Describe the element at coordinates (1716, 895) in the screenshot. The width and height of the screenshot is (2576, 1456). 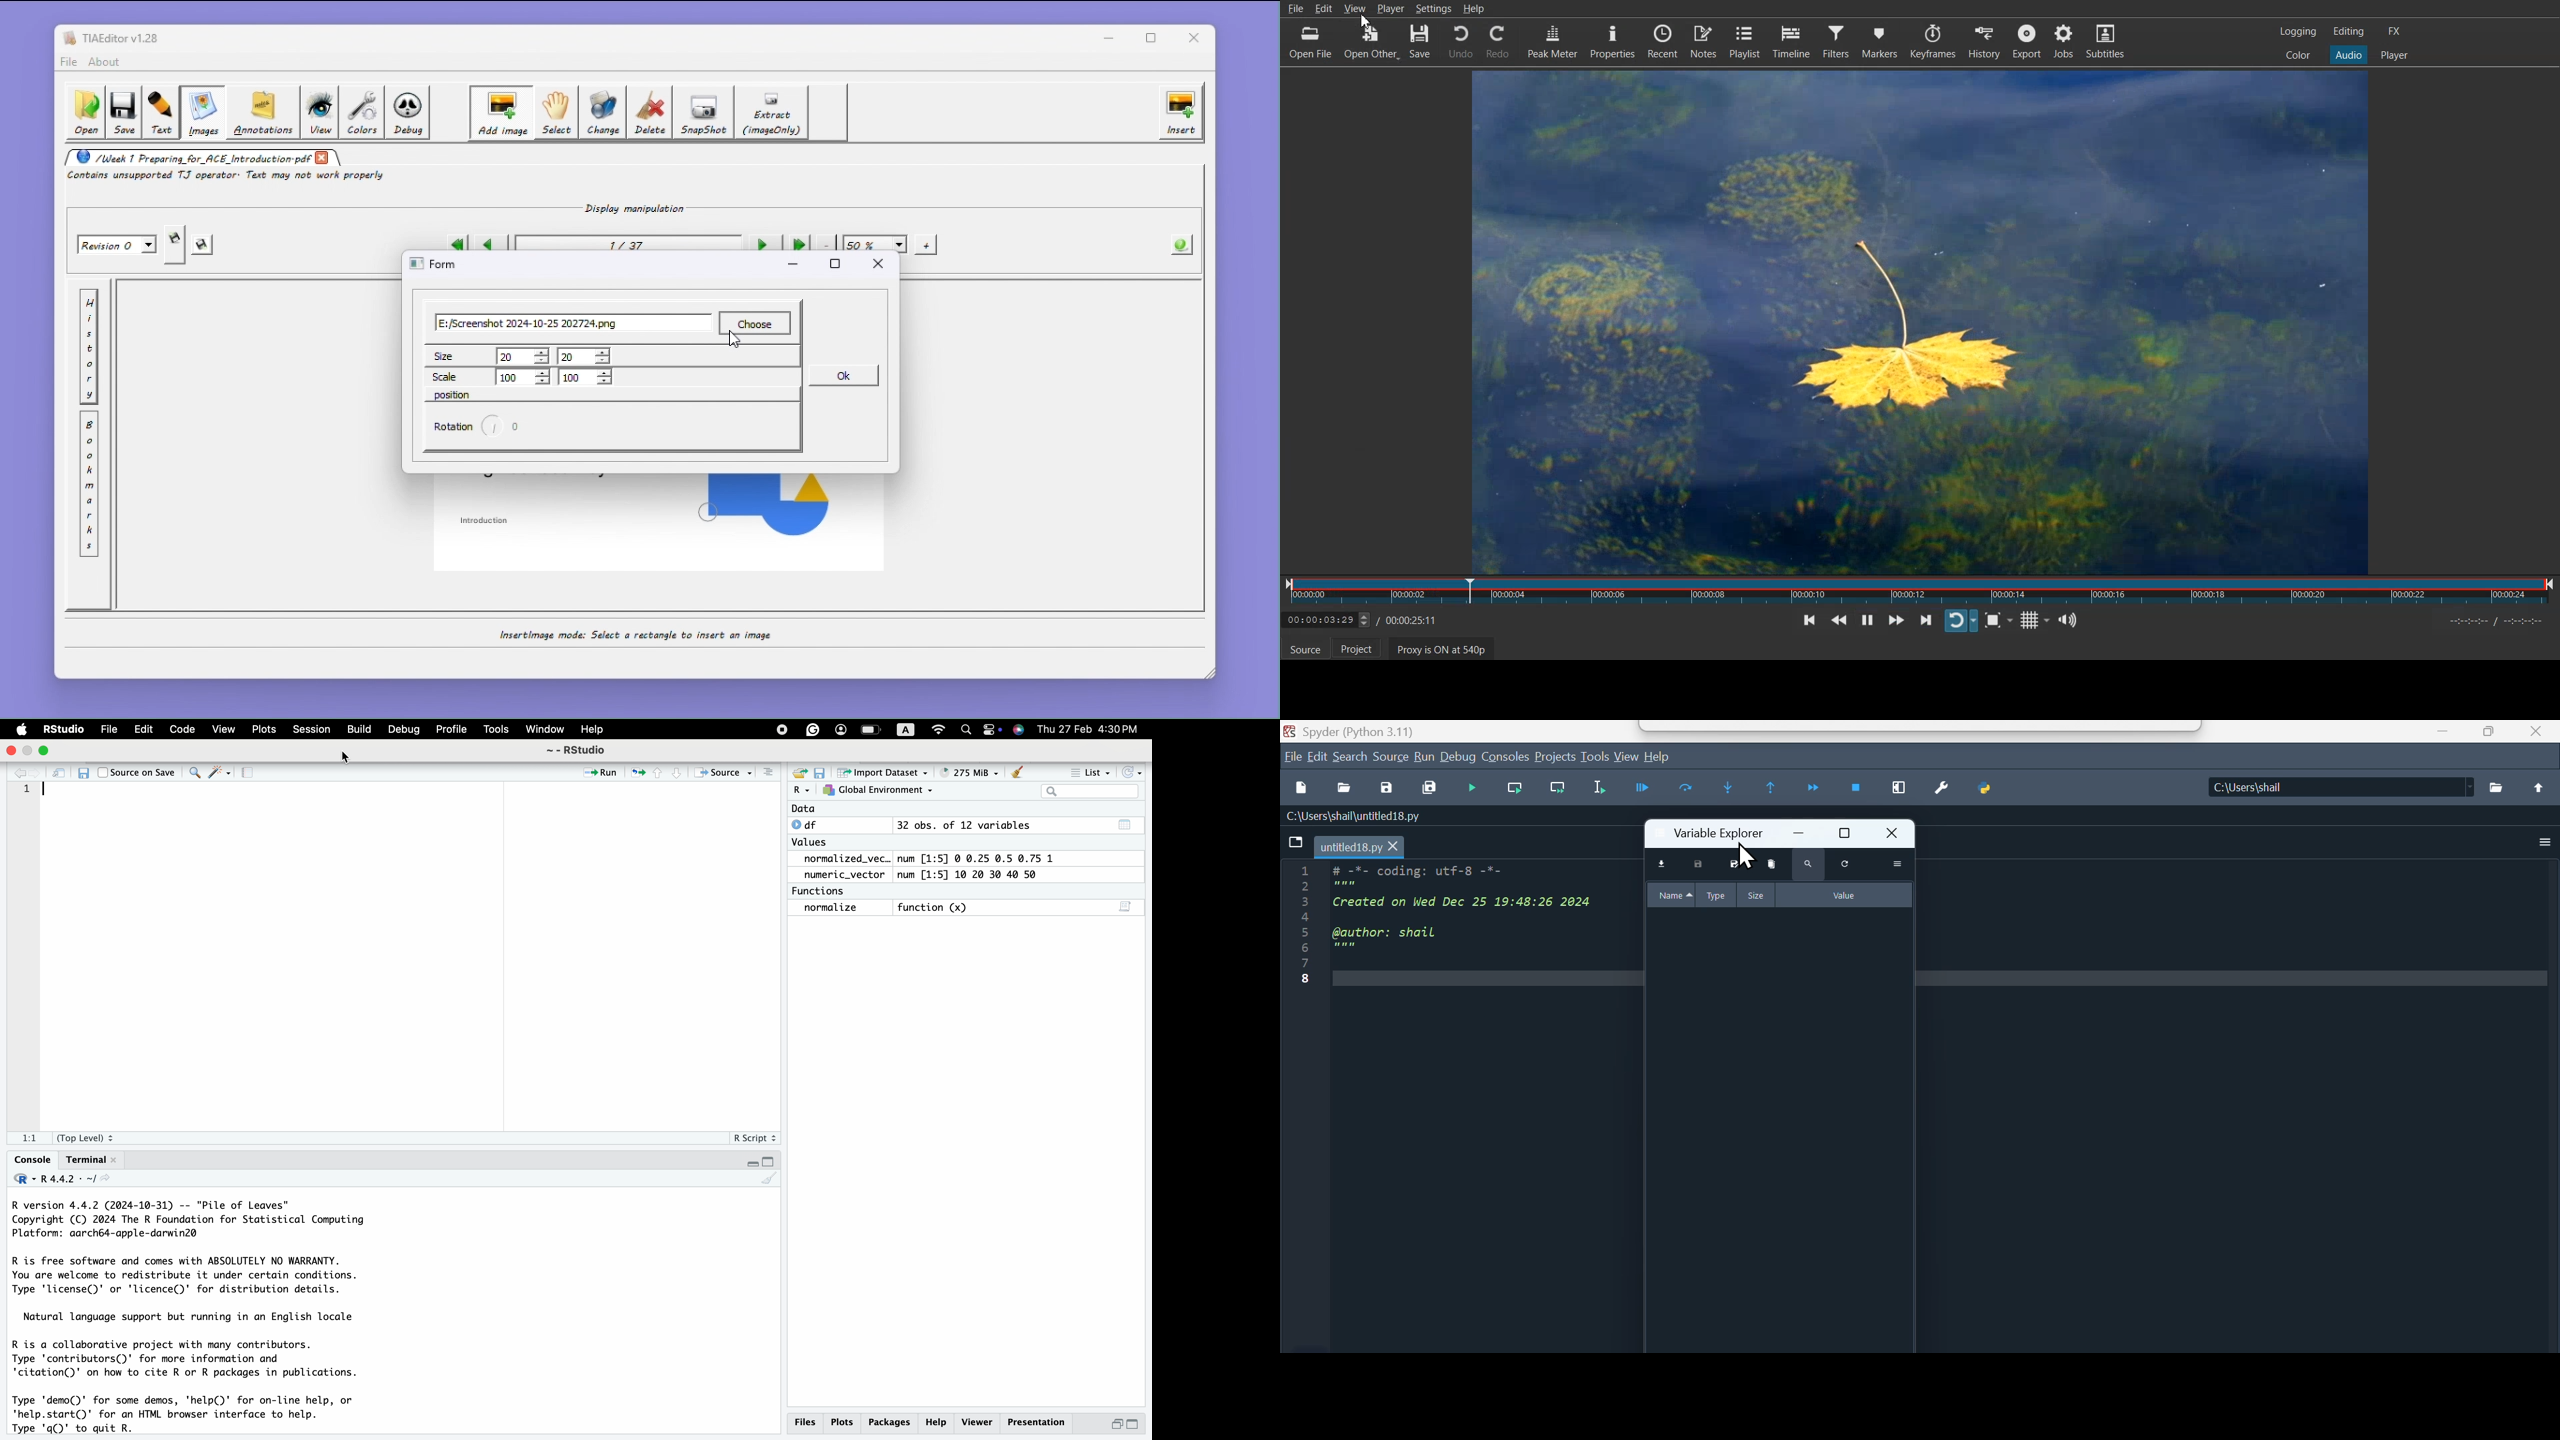
I see `type` at that location.